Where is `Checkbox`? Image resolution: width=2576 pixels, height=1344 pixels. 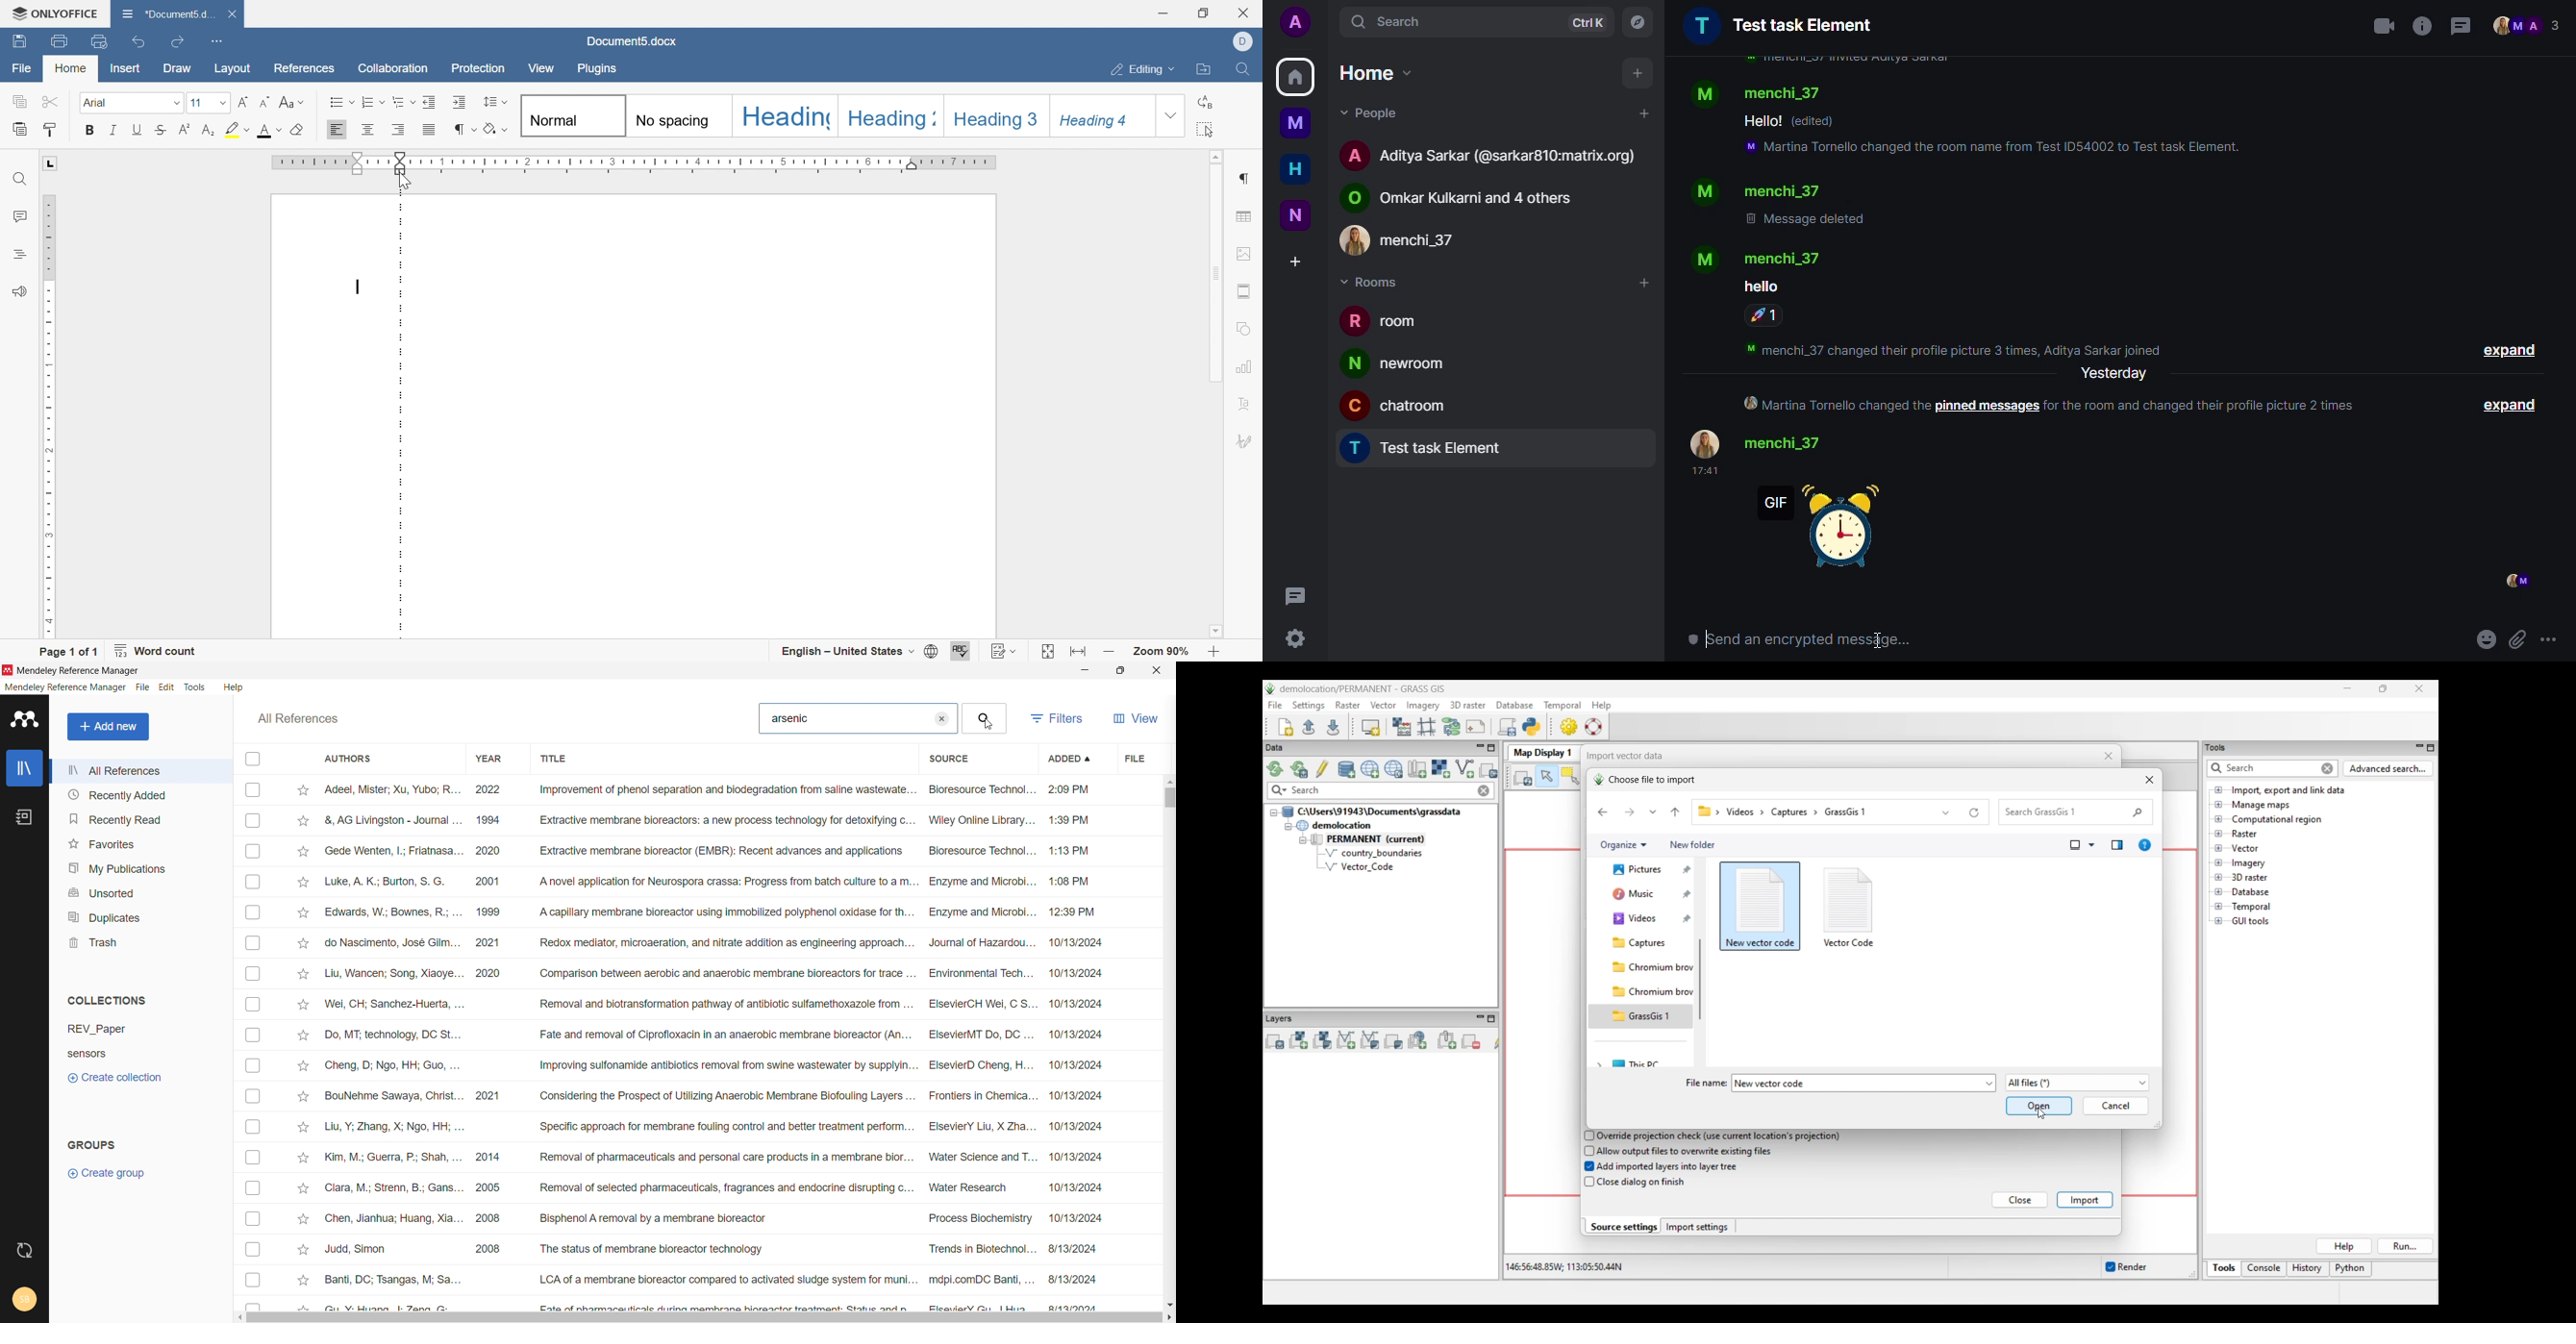 Checkbox is located at coordinates (254, 942).